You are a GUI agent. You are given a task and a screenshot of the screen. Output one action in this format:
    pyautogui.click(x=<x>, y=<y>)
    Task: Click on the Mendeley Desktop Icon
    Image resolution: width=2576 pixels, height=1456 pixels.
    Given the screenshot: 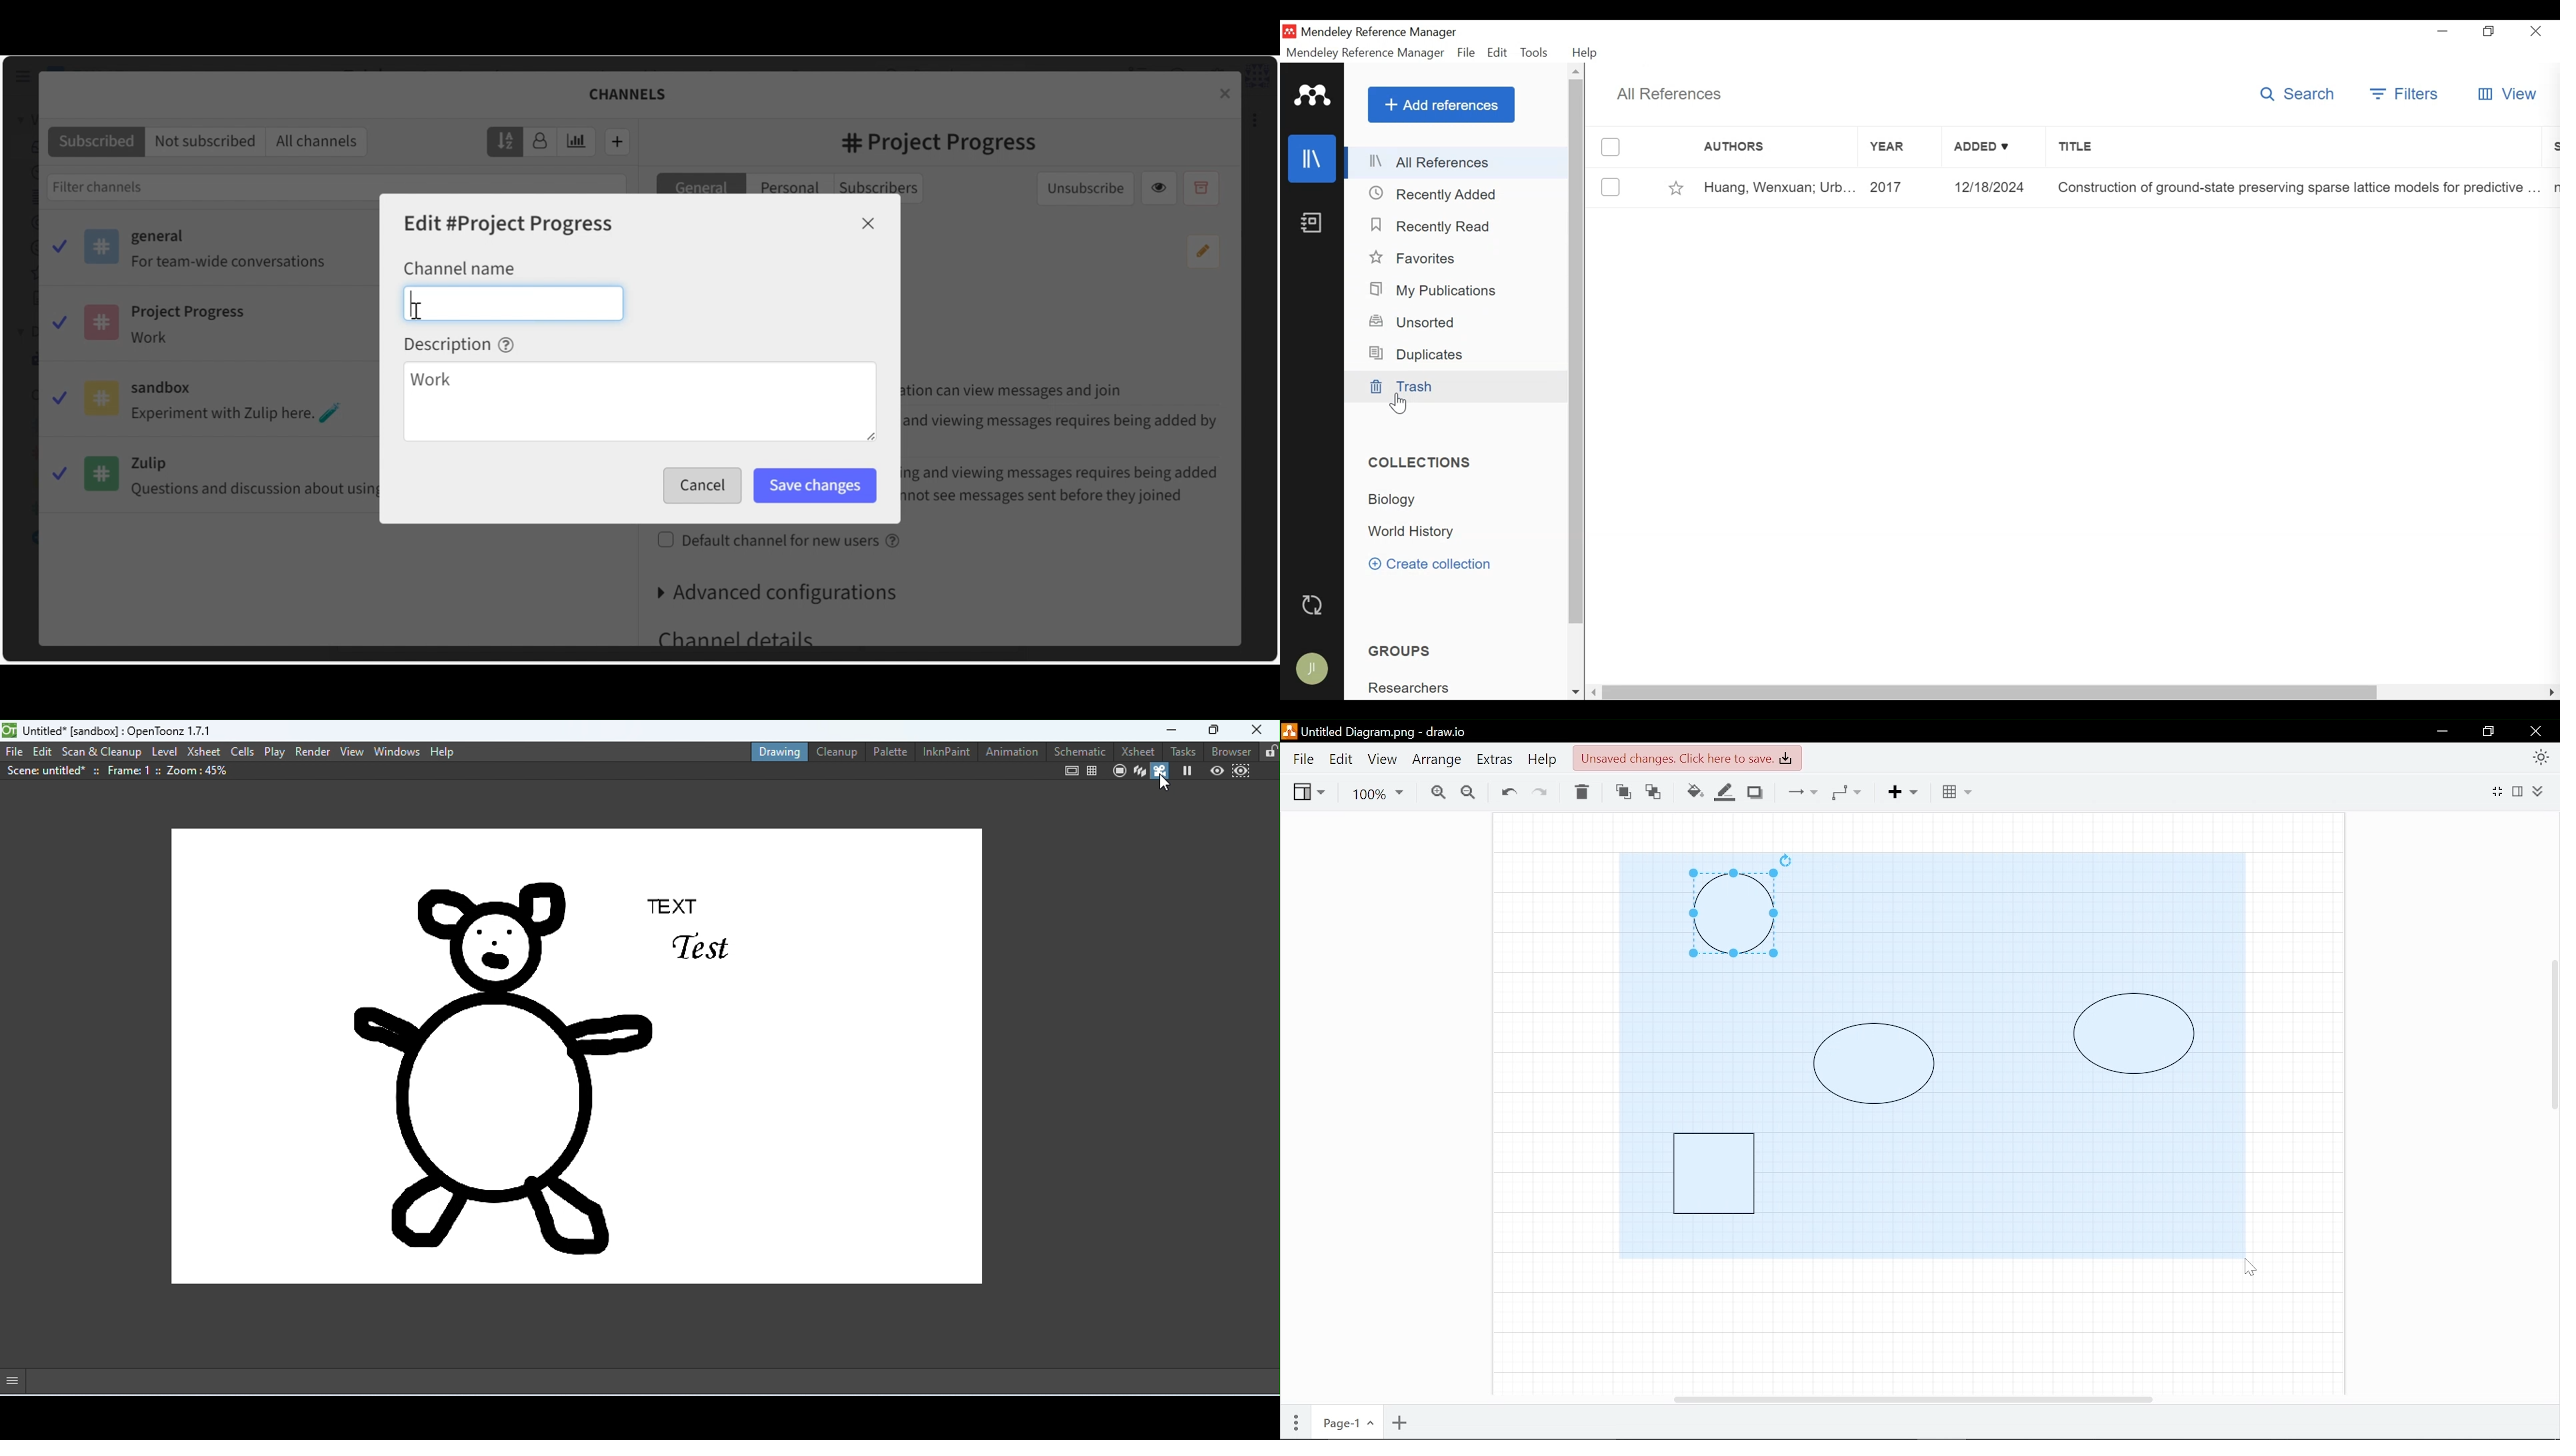 What is the action you would take?
    pyautogui.click(x=1289, y=32)
    